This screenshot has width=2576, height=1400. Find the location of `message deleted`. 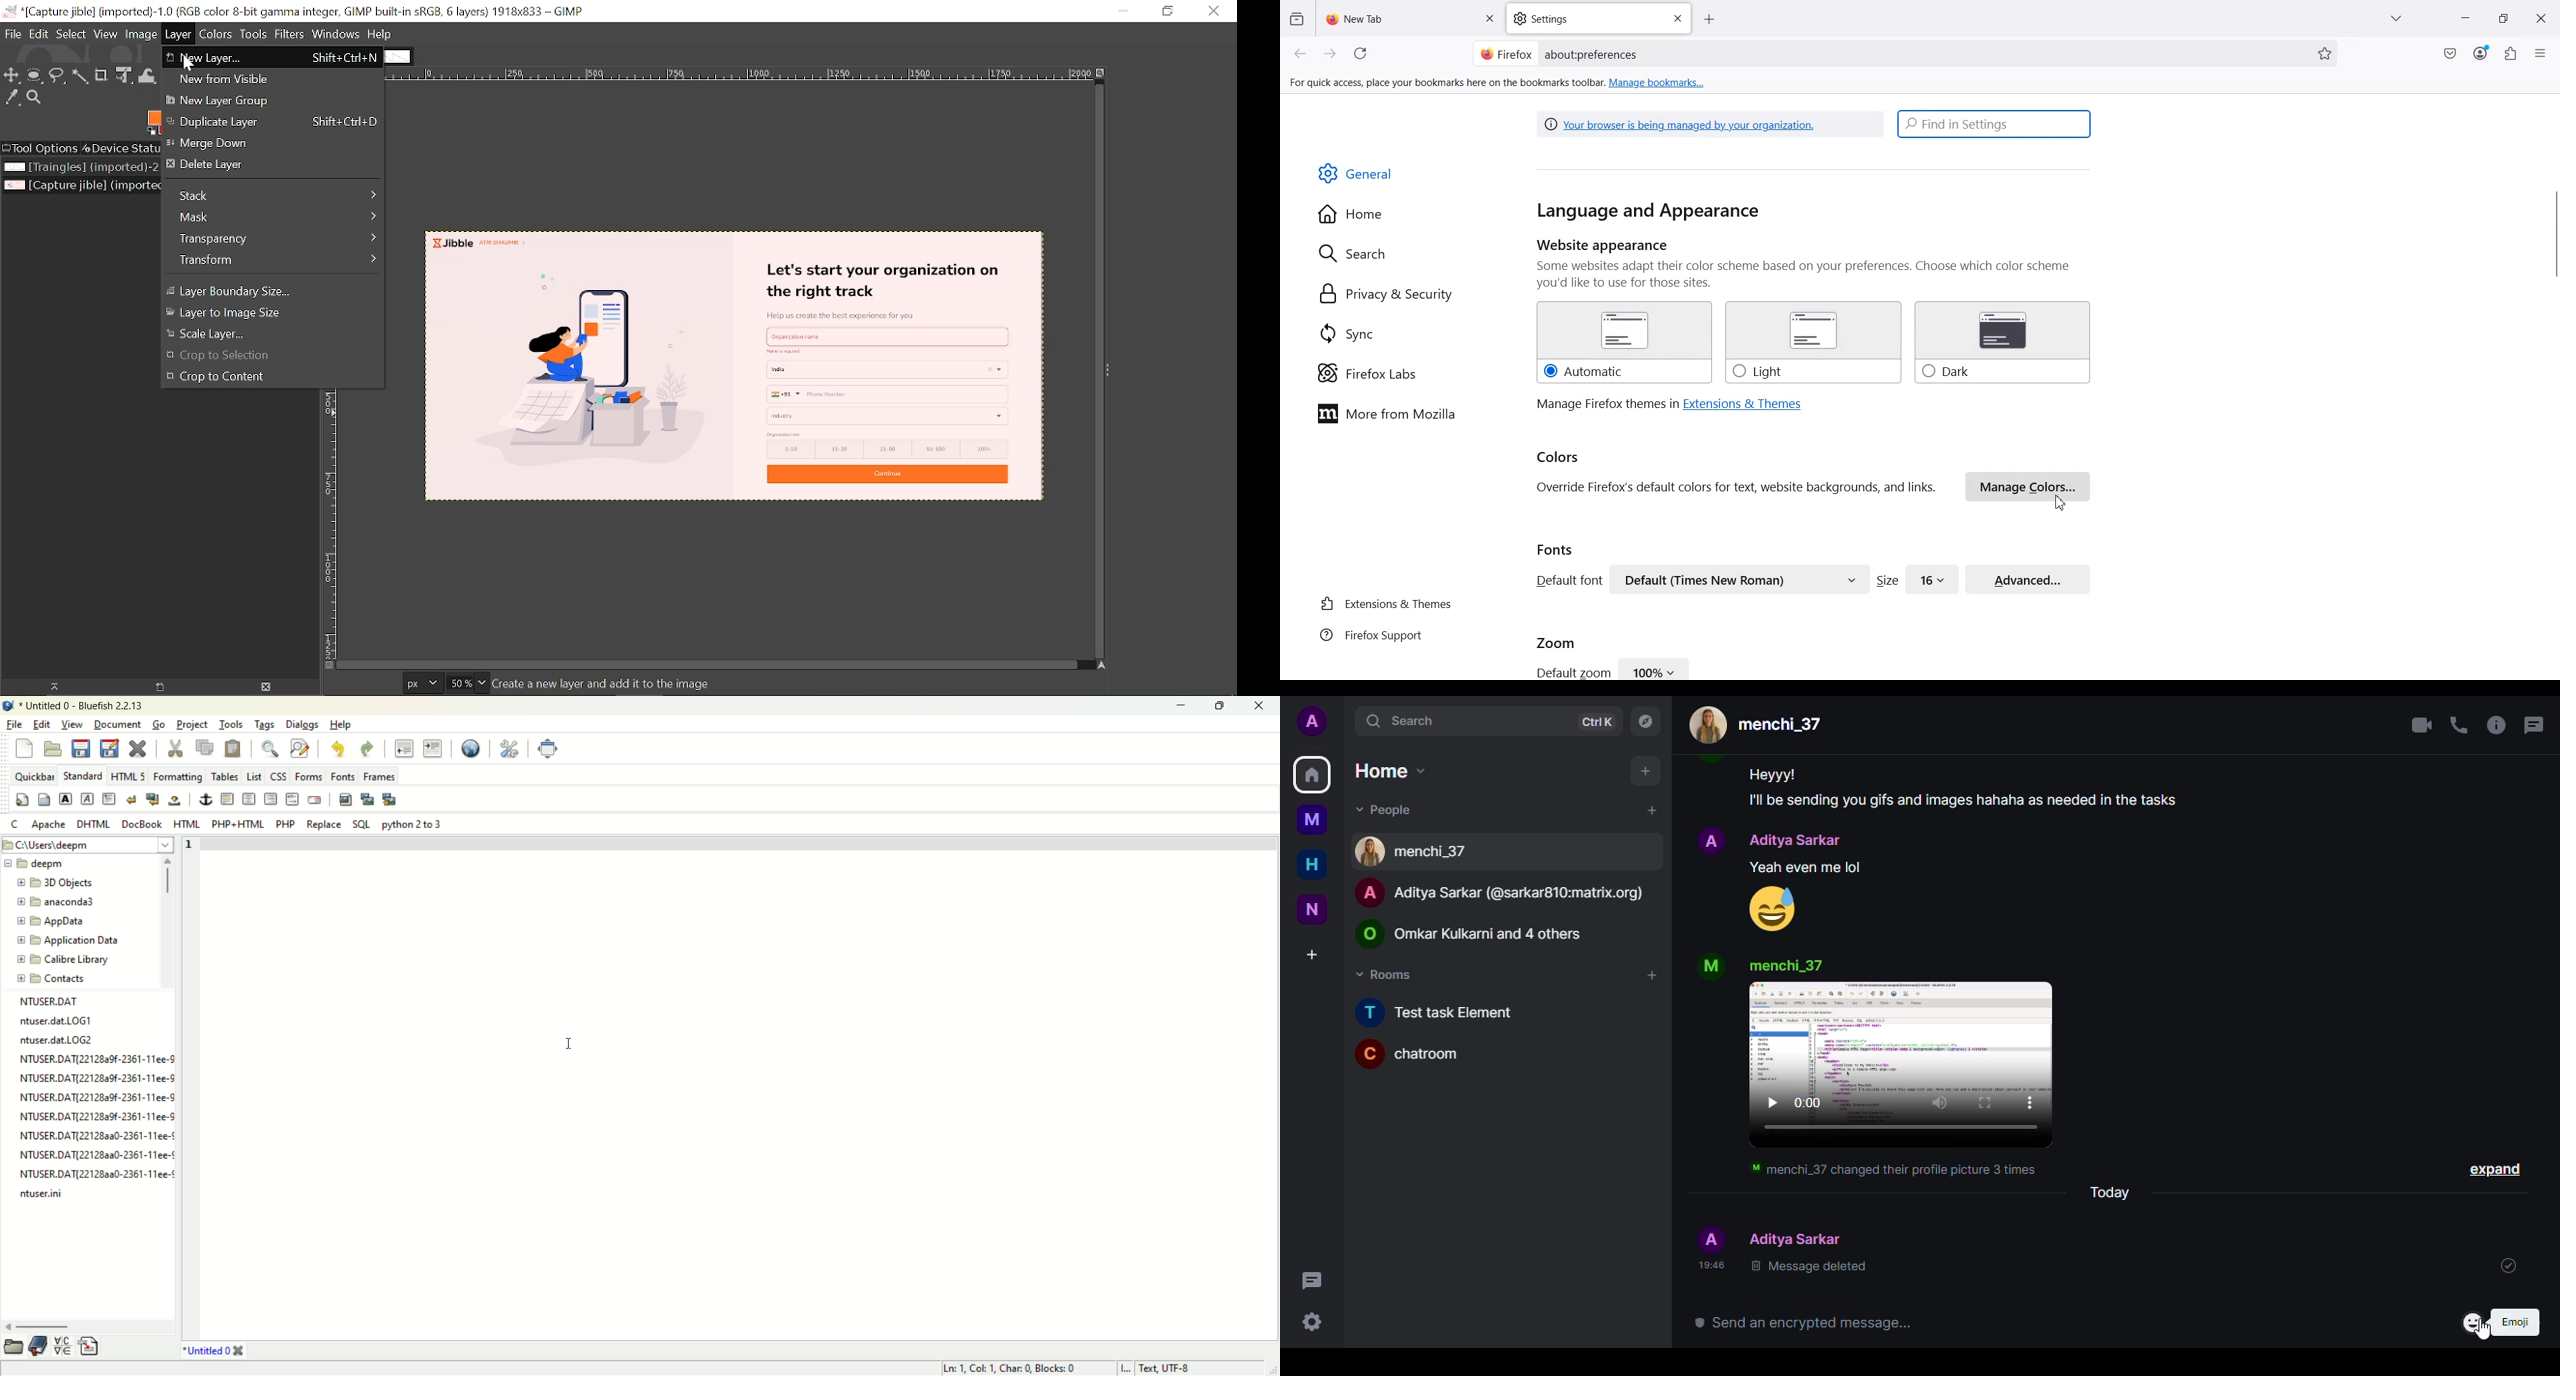

message deleted is located at coordinates (1810, 1268).